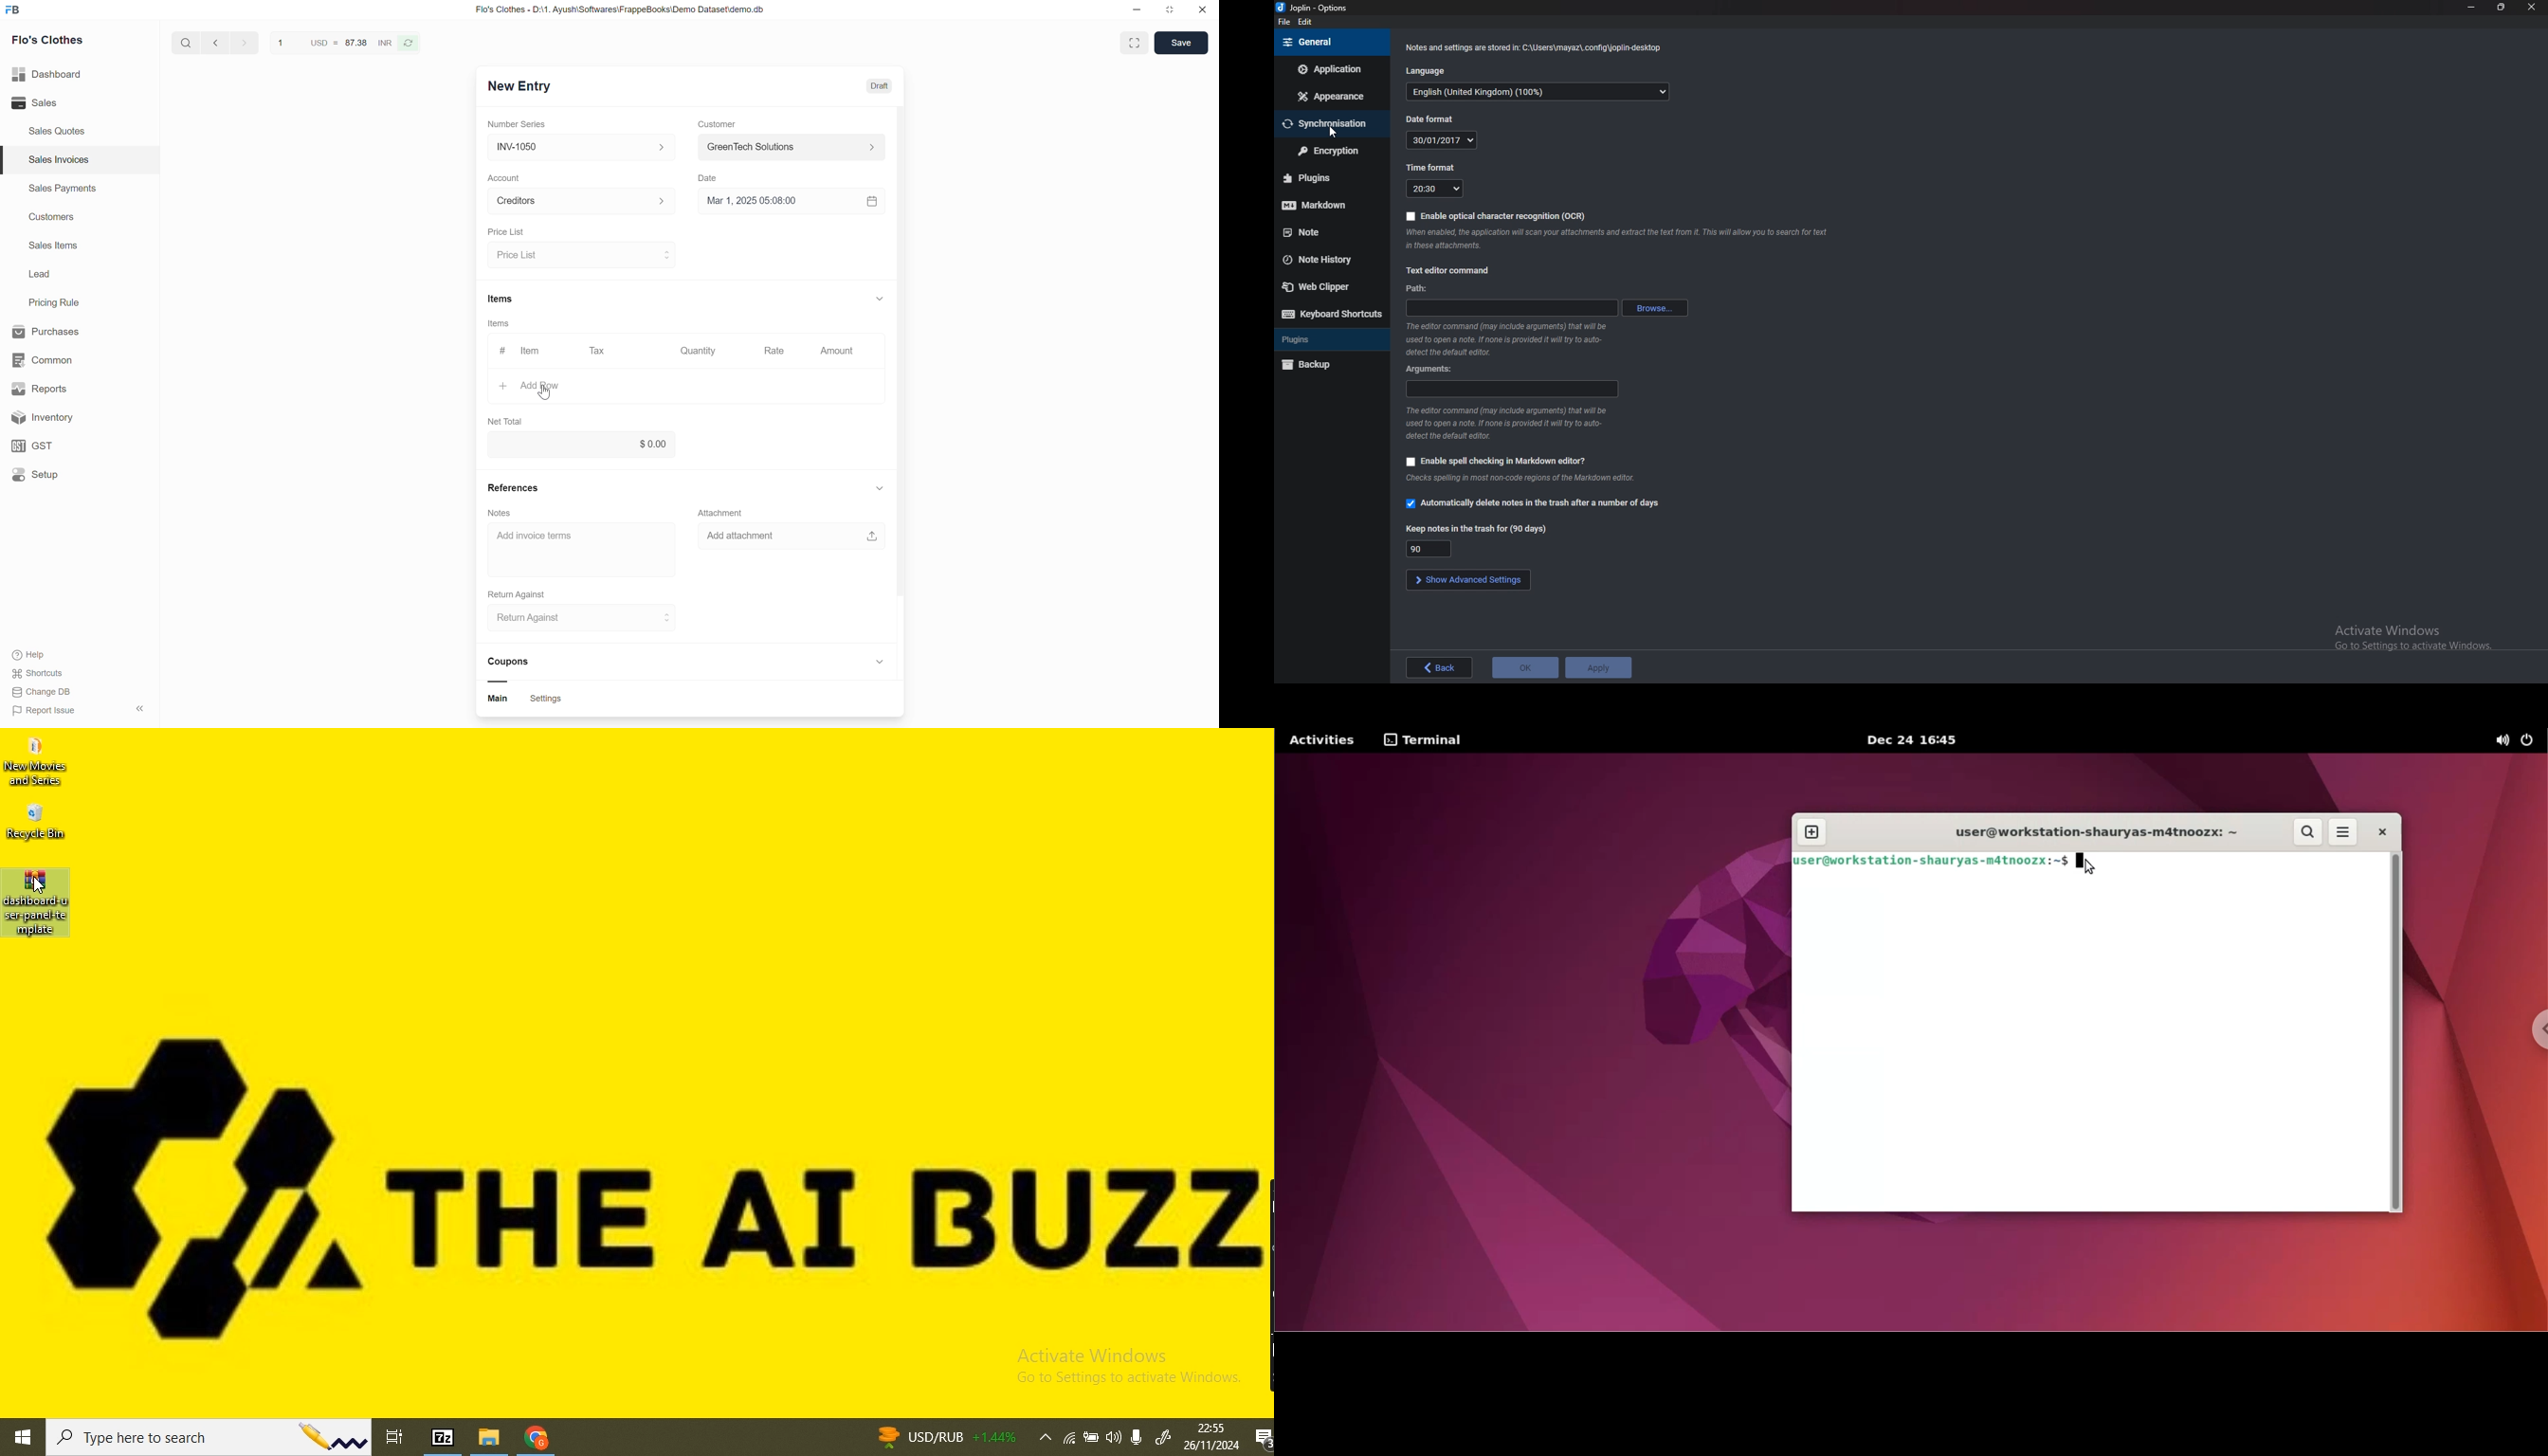 This screenshot has height=1456, width=2548. I want to click on text editor command, so click(1450, 269).